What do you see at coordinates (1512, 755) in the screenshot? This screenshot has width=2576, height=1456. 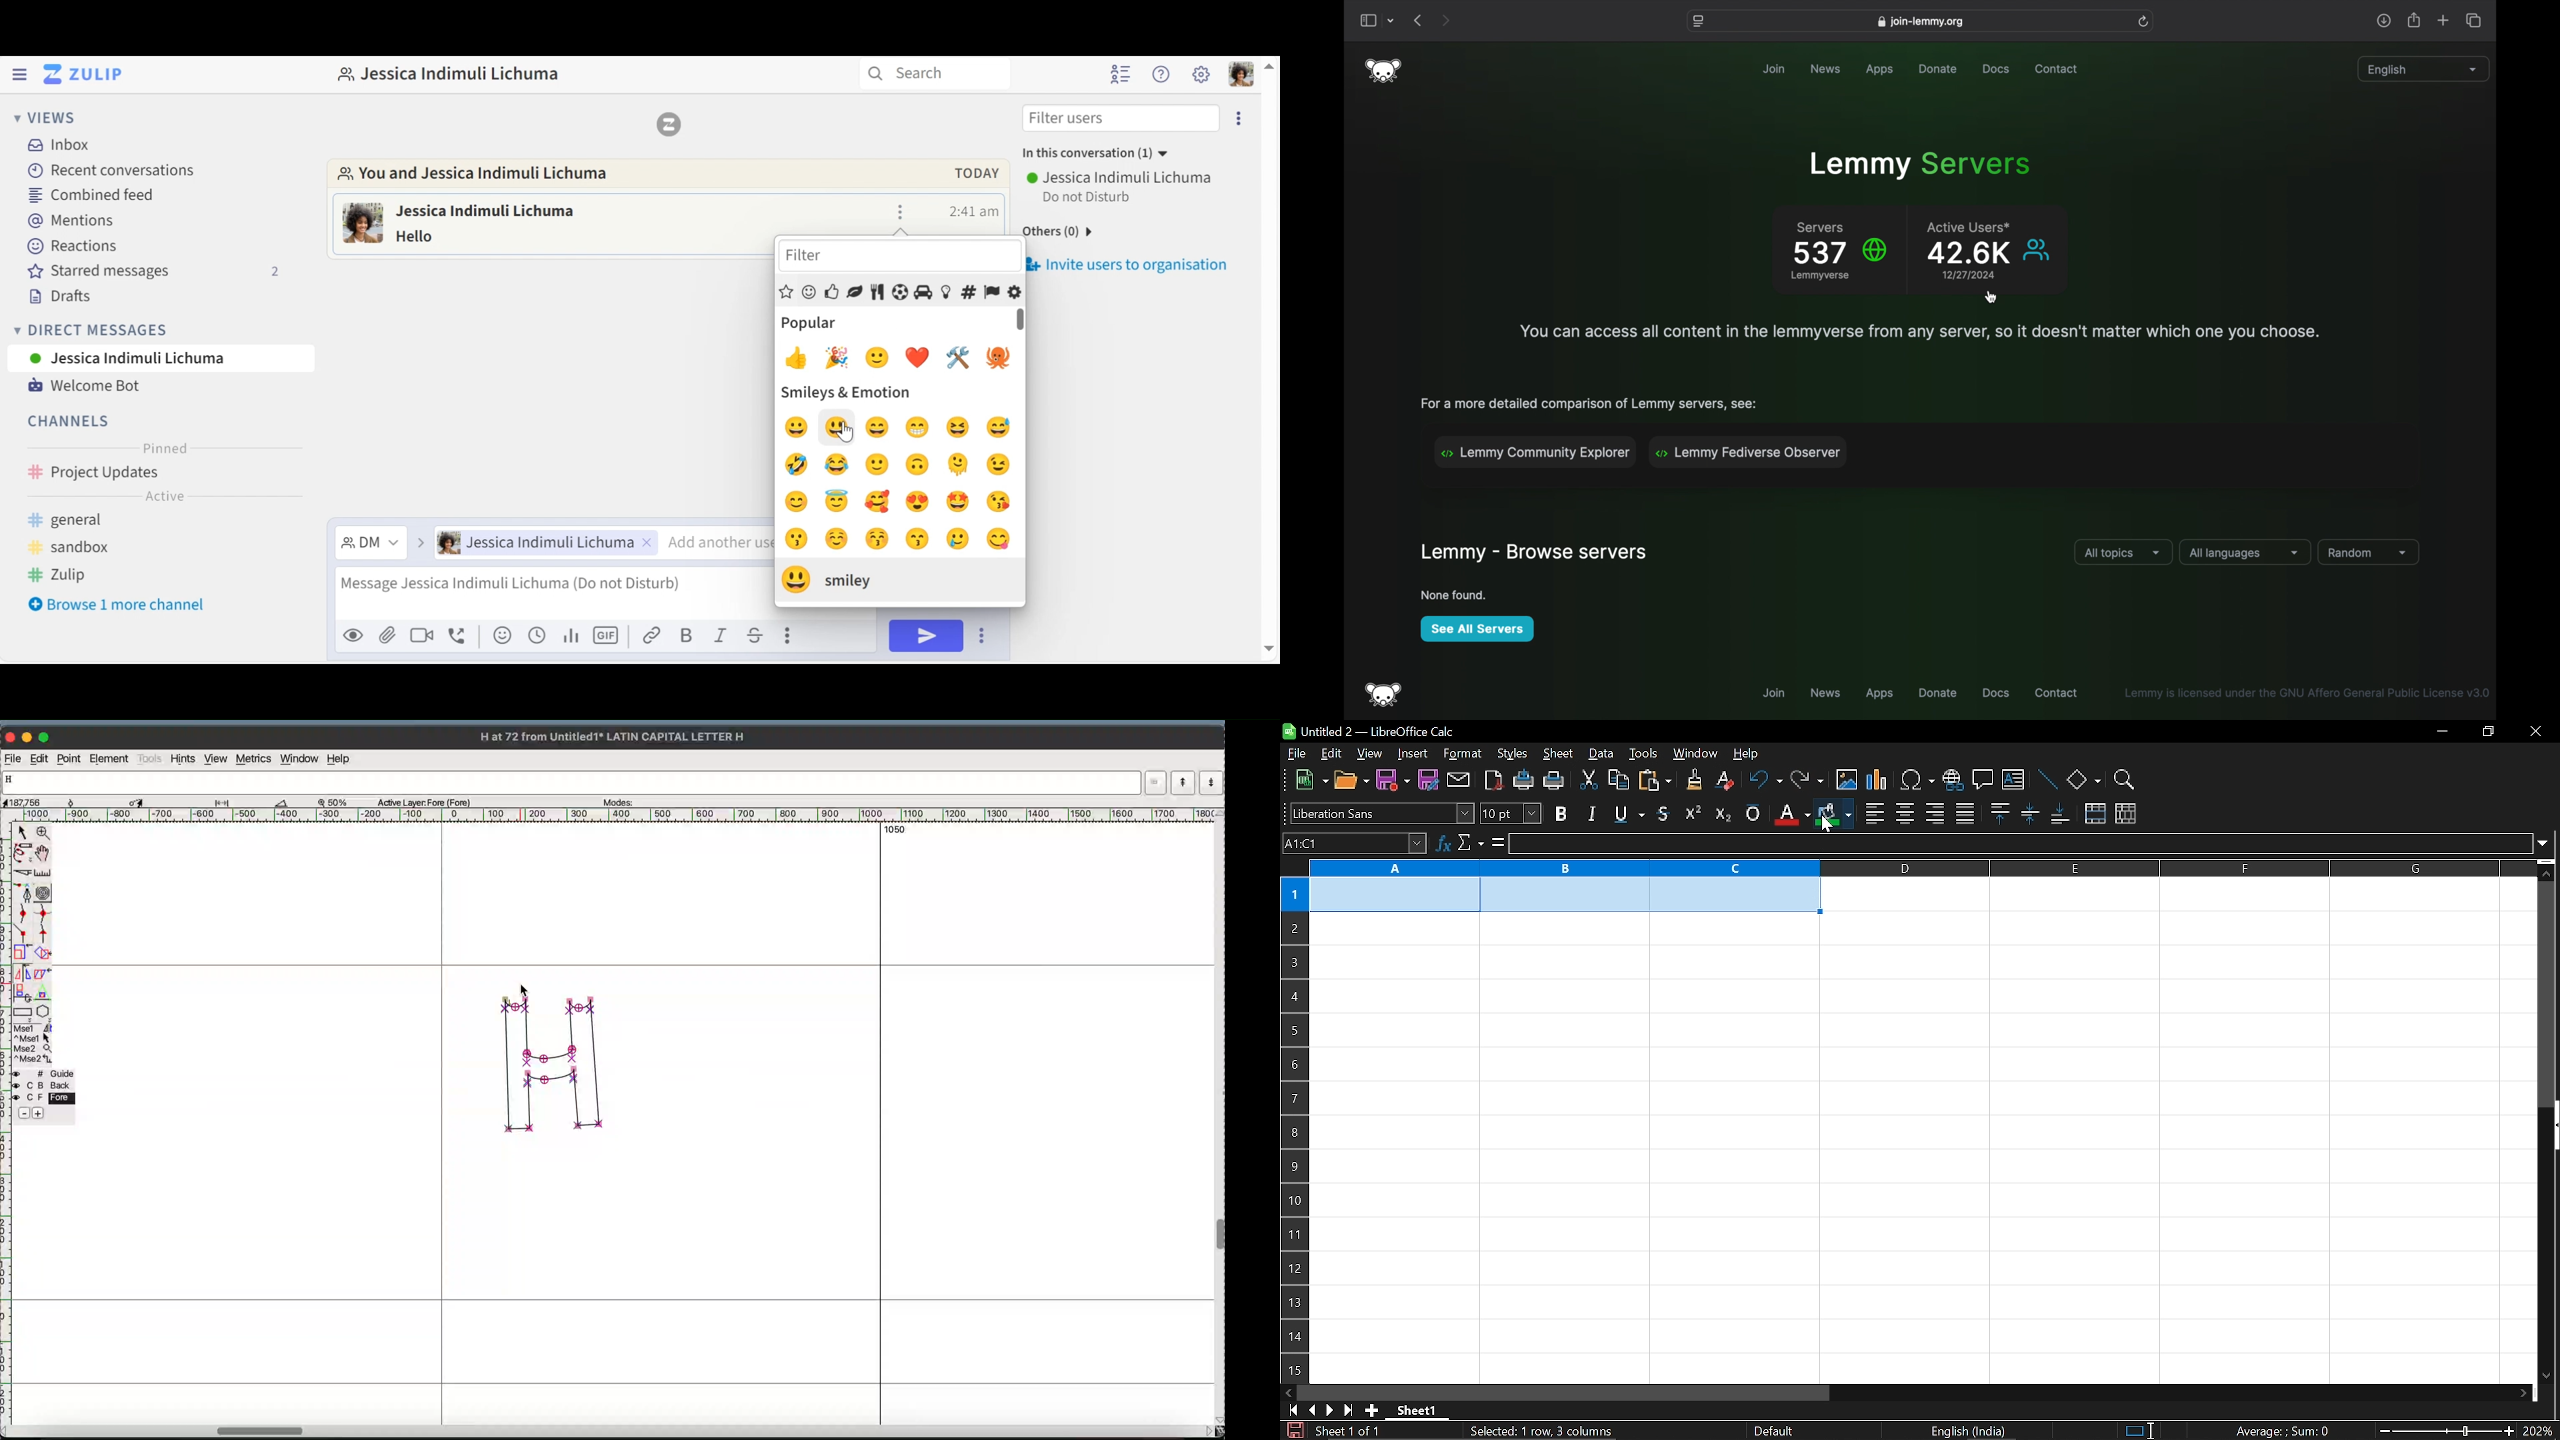 I see `styles` at bounding box center [1512, 755].